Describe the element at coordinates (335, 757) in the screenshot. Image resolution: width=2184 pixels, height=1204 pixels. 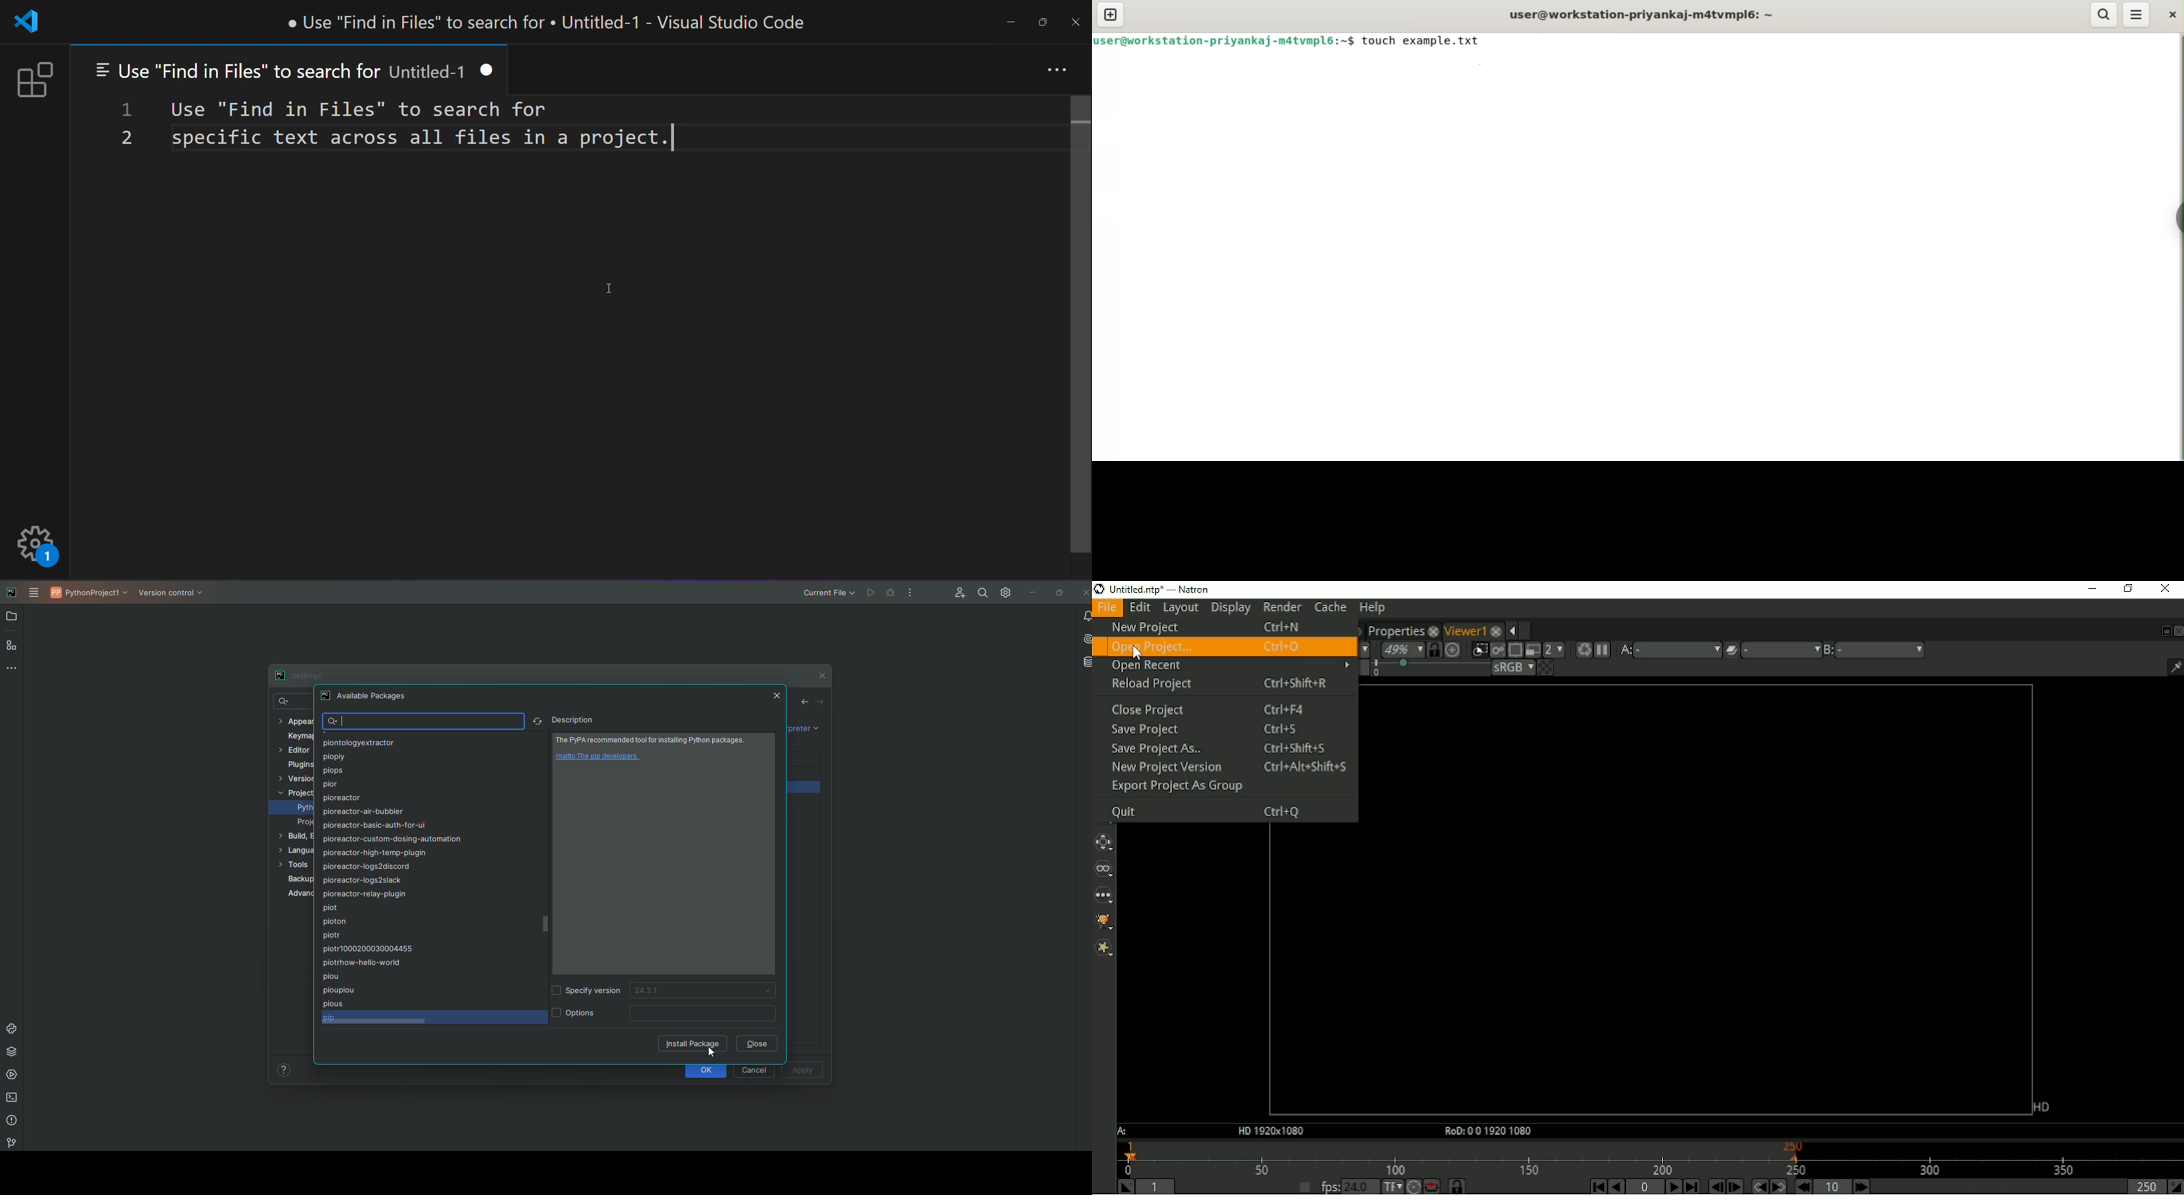
I see `piopiy` at that location.